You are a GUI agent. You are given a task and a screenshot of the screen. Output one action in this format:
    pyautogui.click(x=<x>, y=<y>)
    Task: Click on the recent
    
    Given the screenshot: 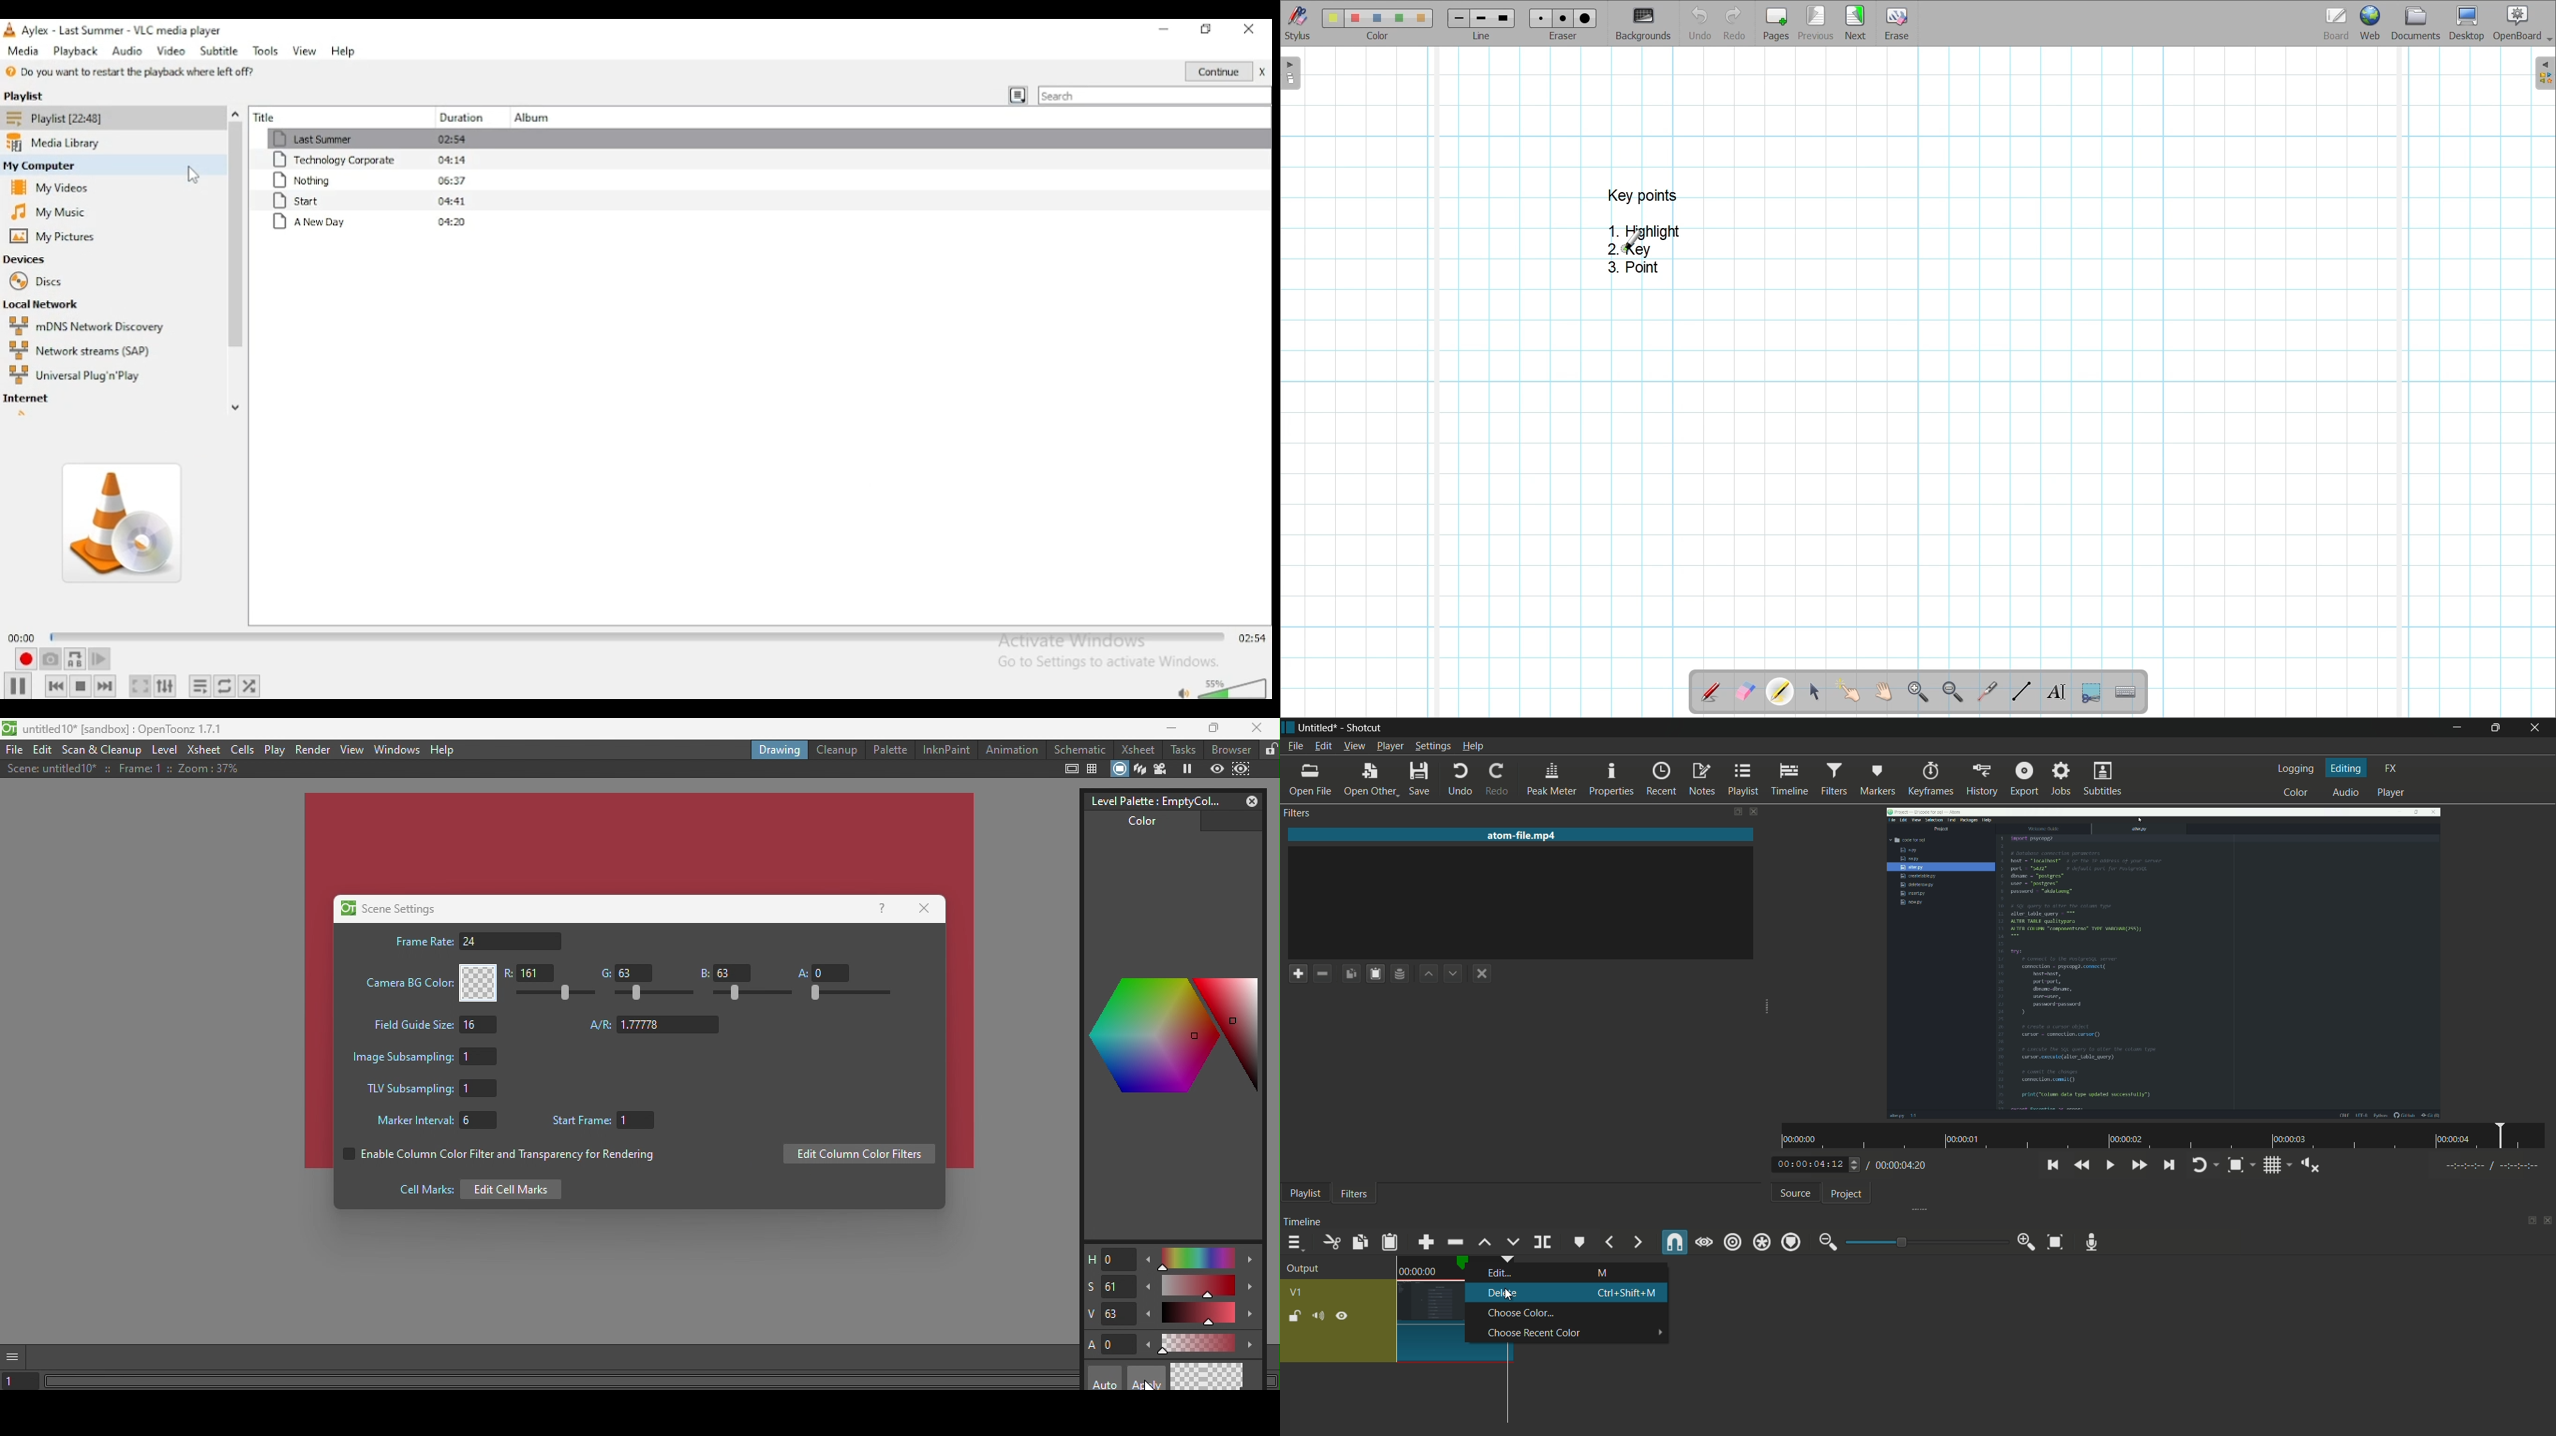 What is the action you would take?
    pyautogui.click(x=1660, y=778)
    